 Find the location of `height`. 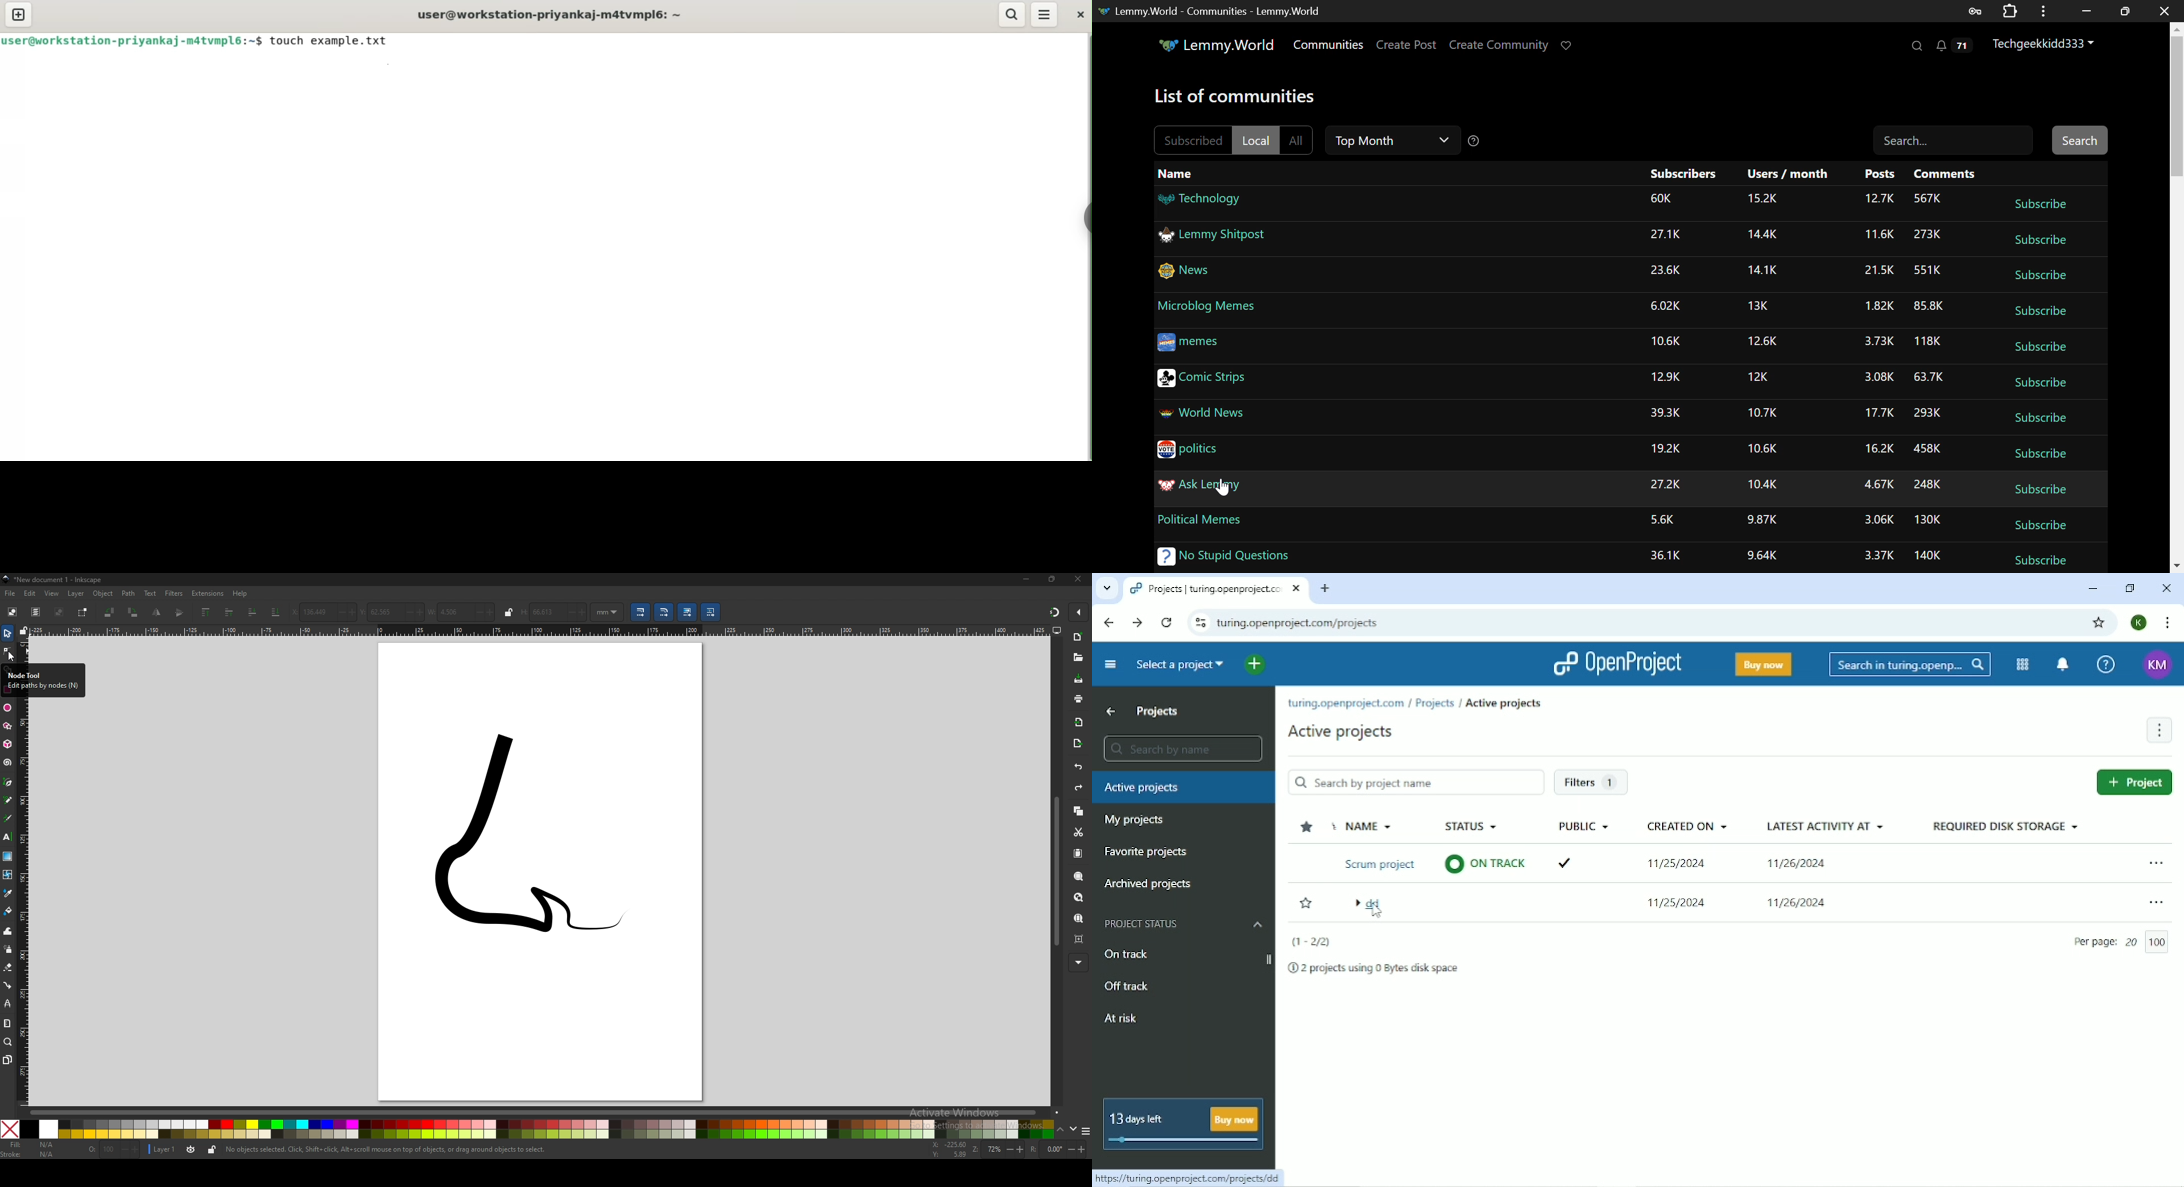

height is located at coordinates (553, 612).